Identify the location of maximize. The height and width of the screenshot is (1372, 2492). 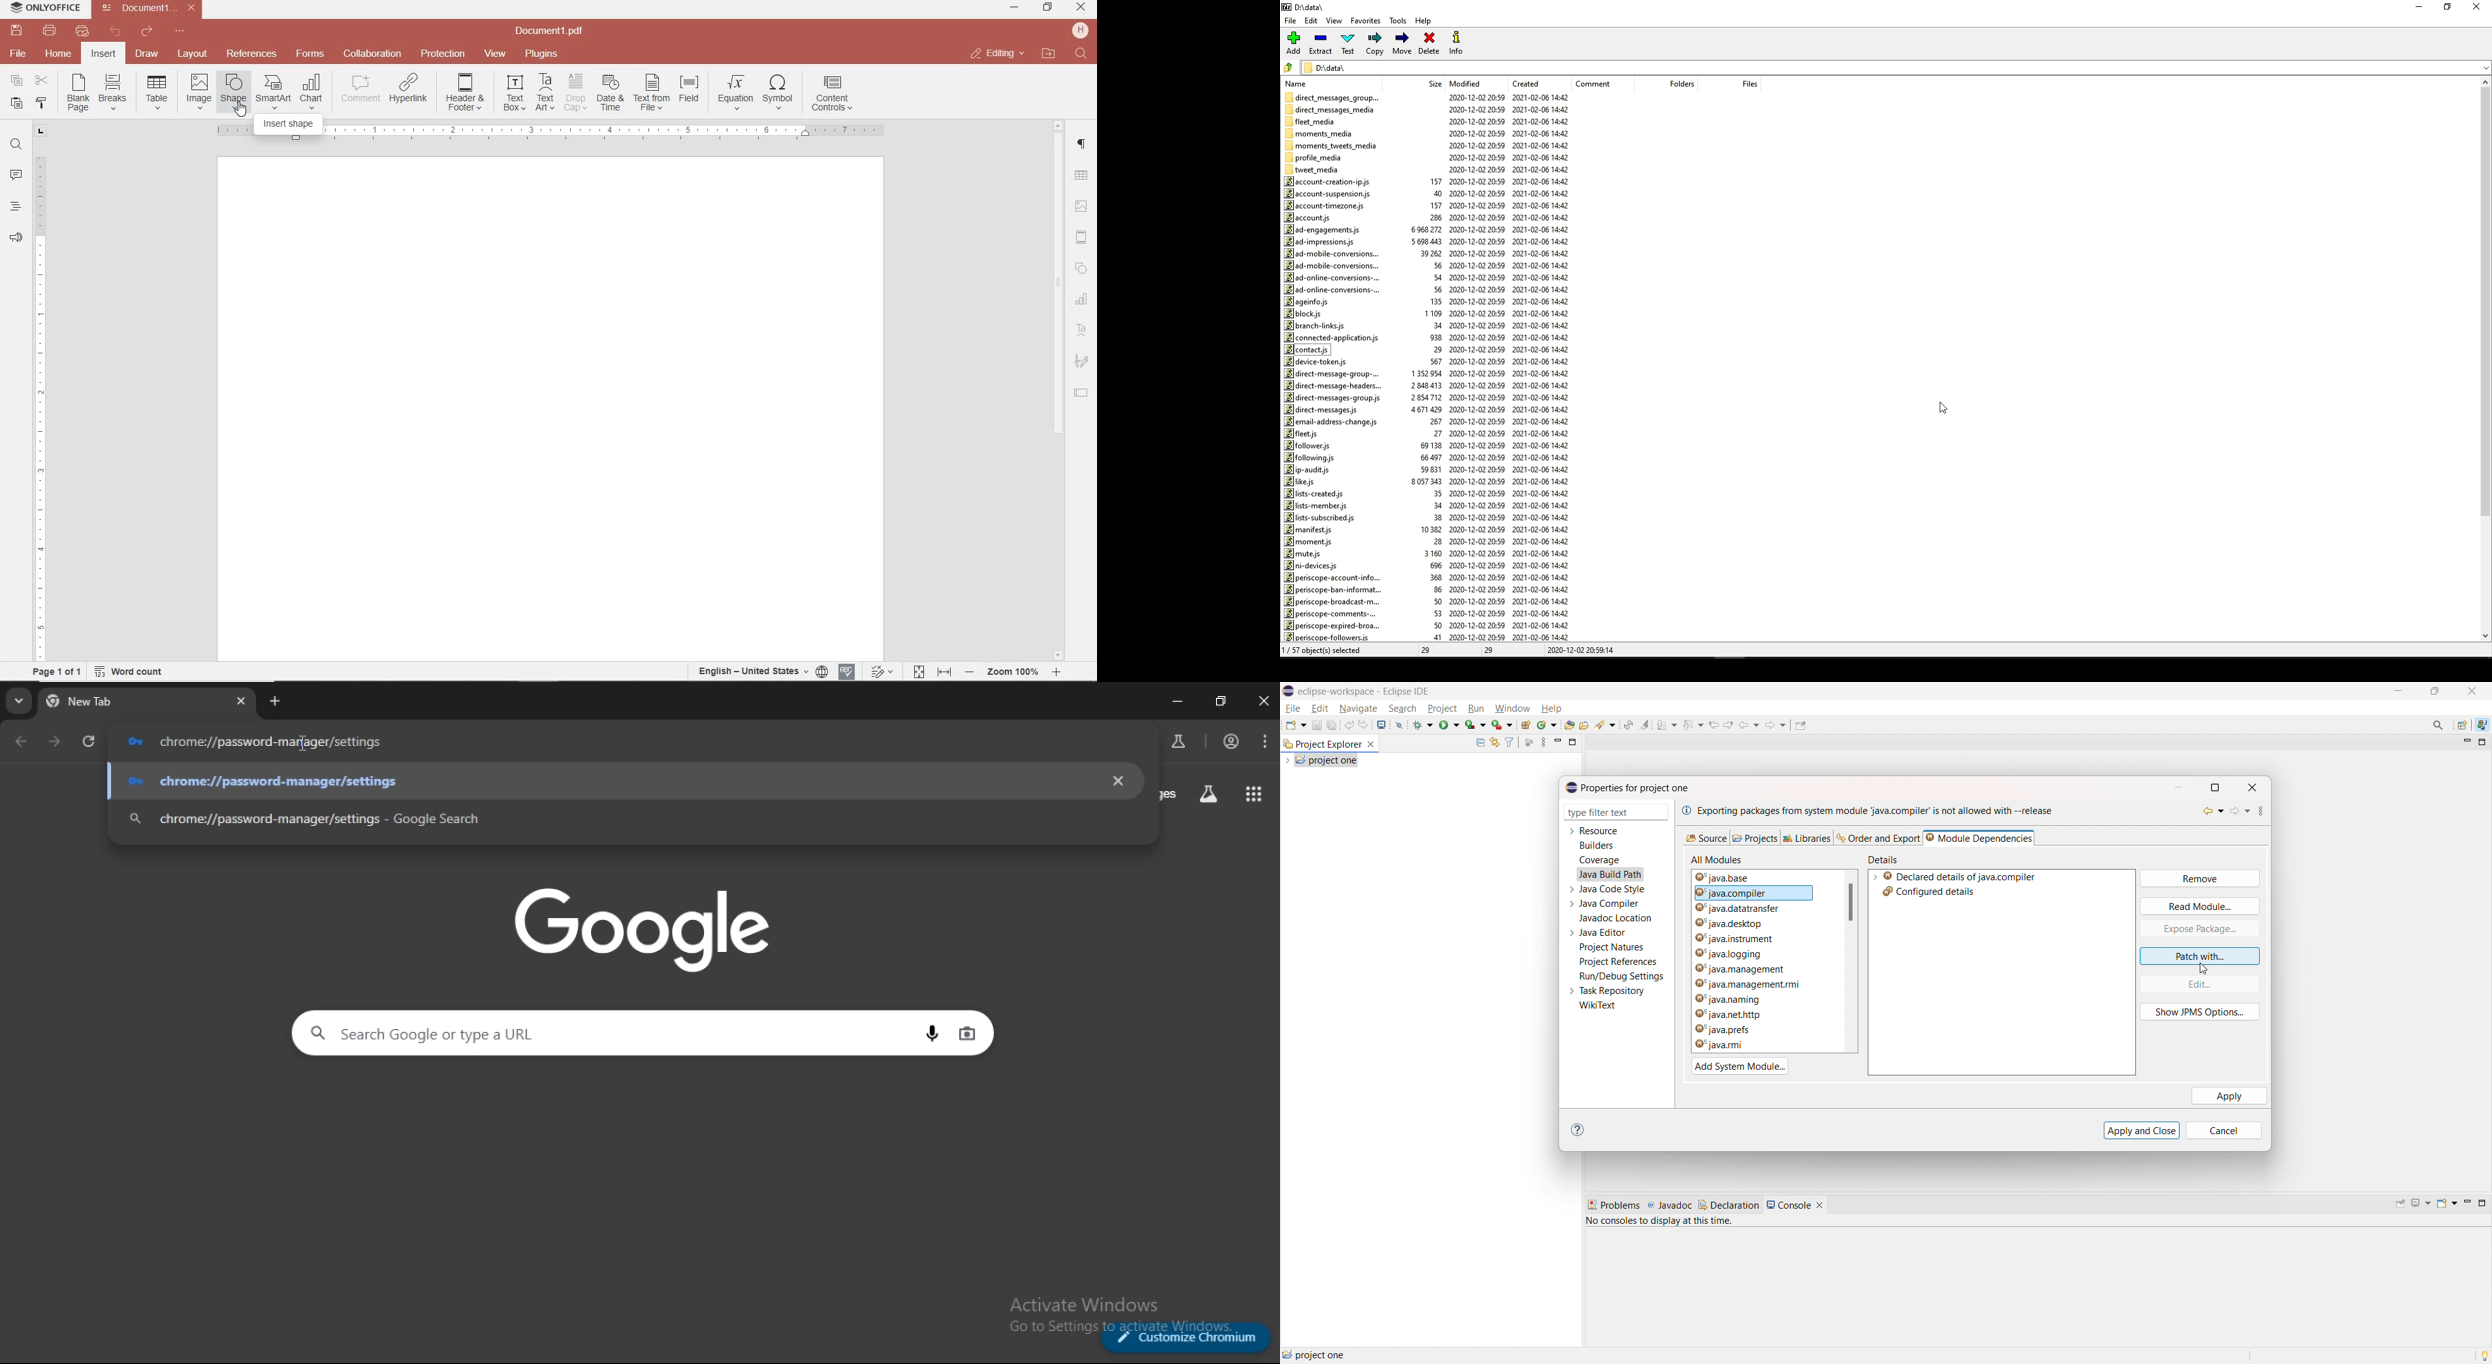
(2483, 743).